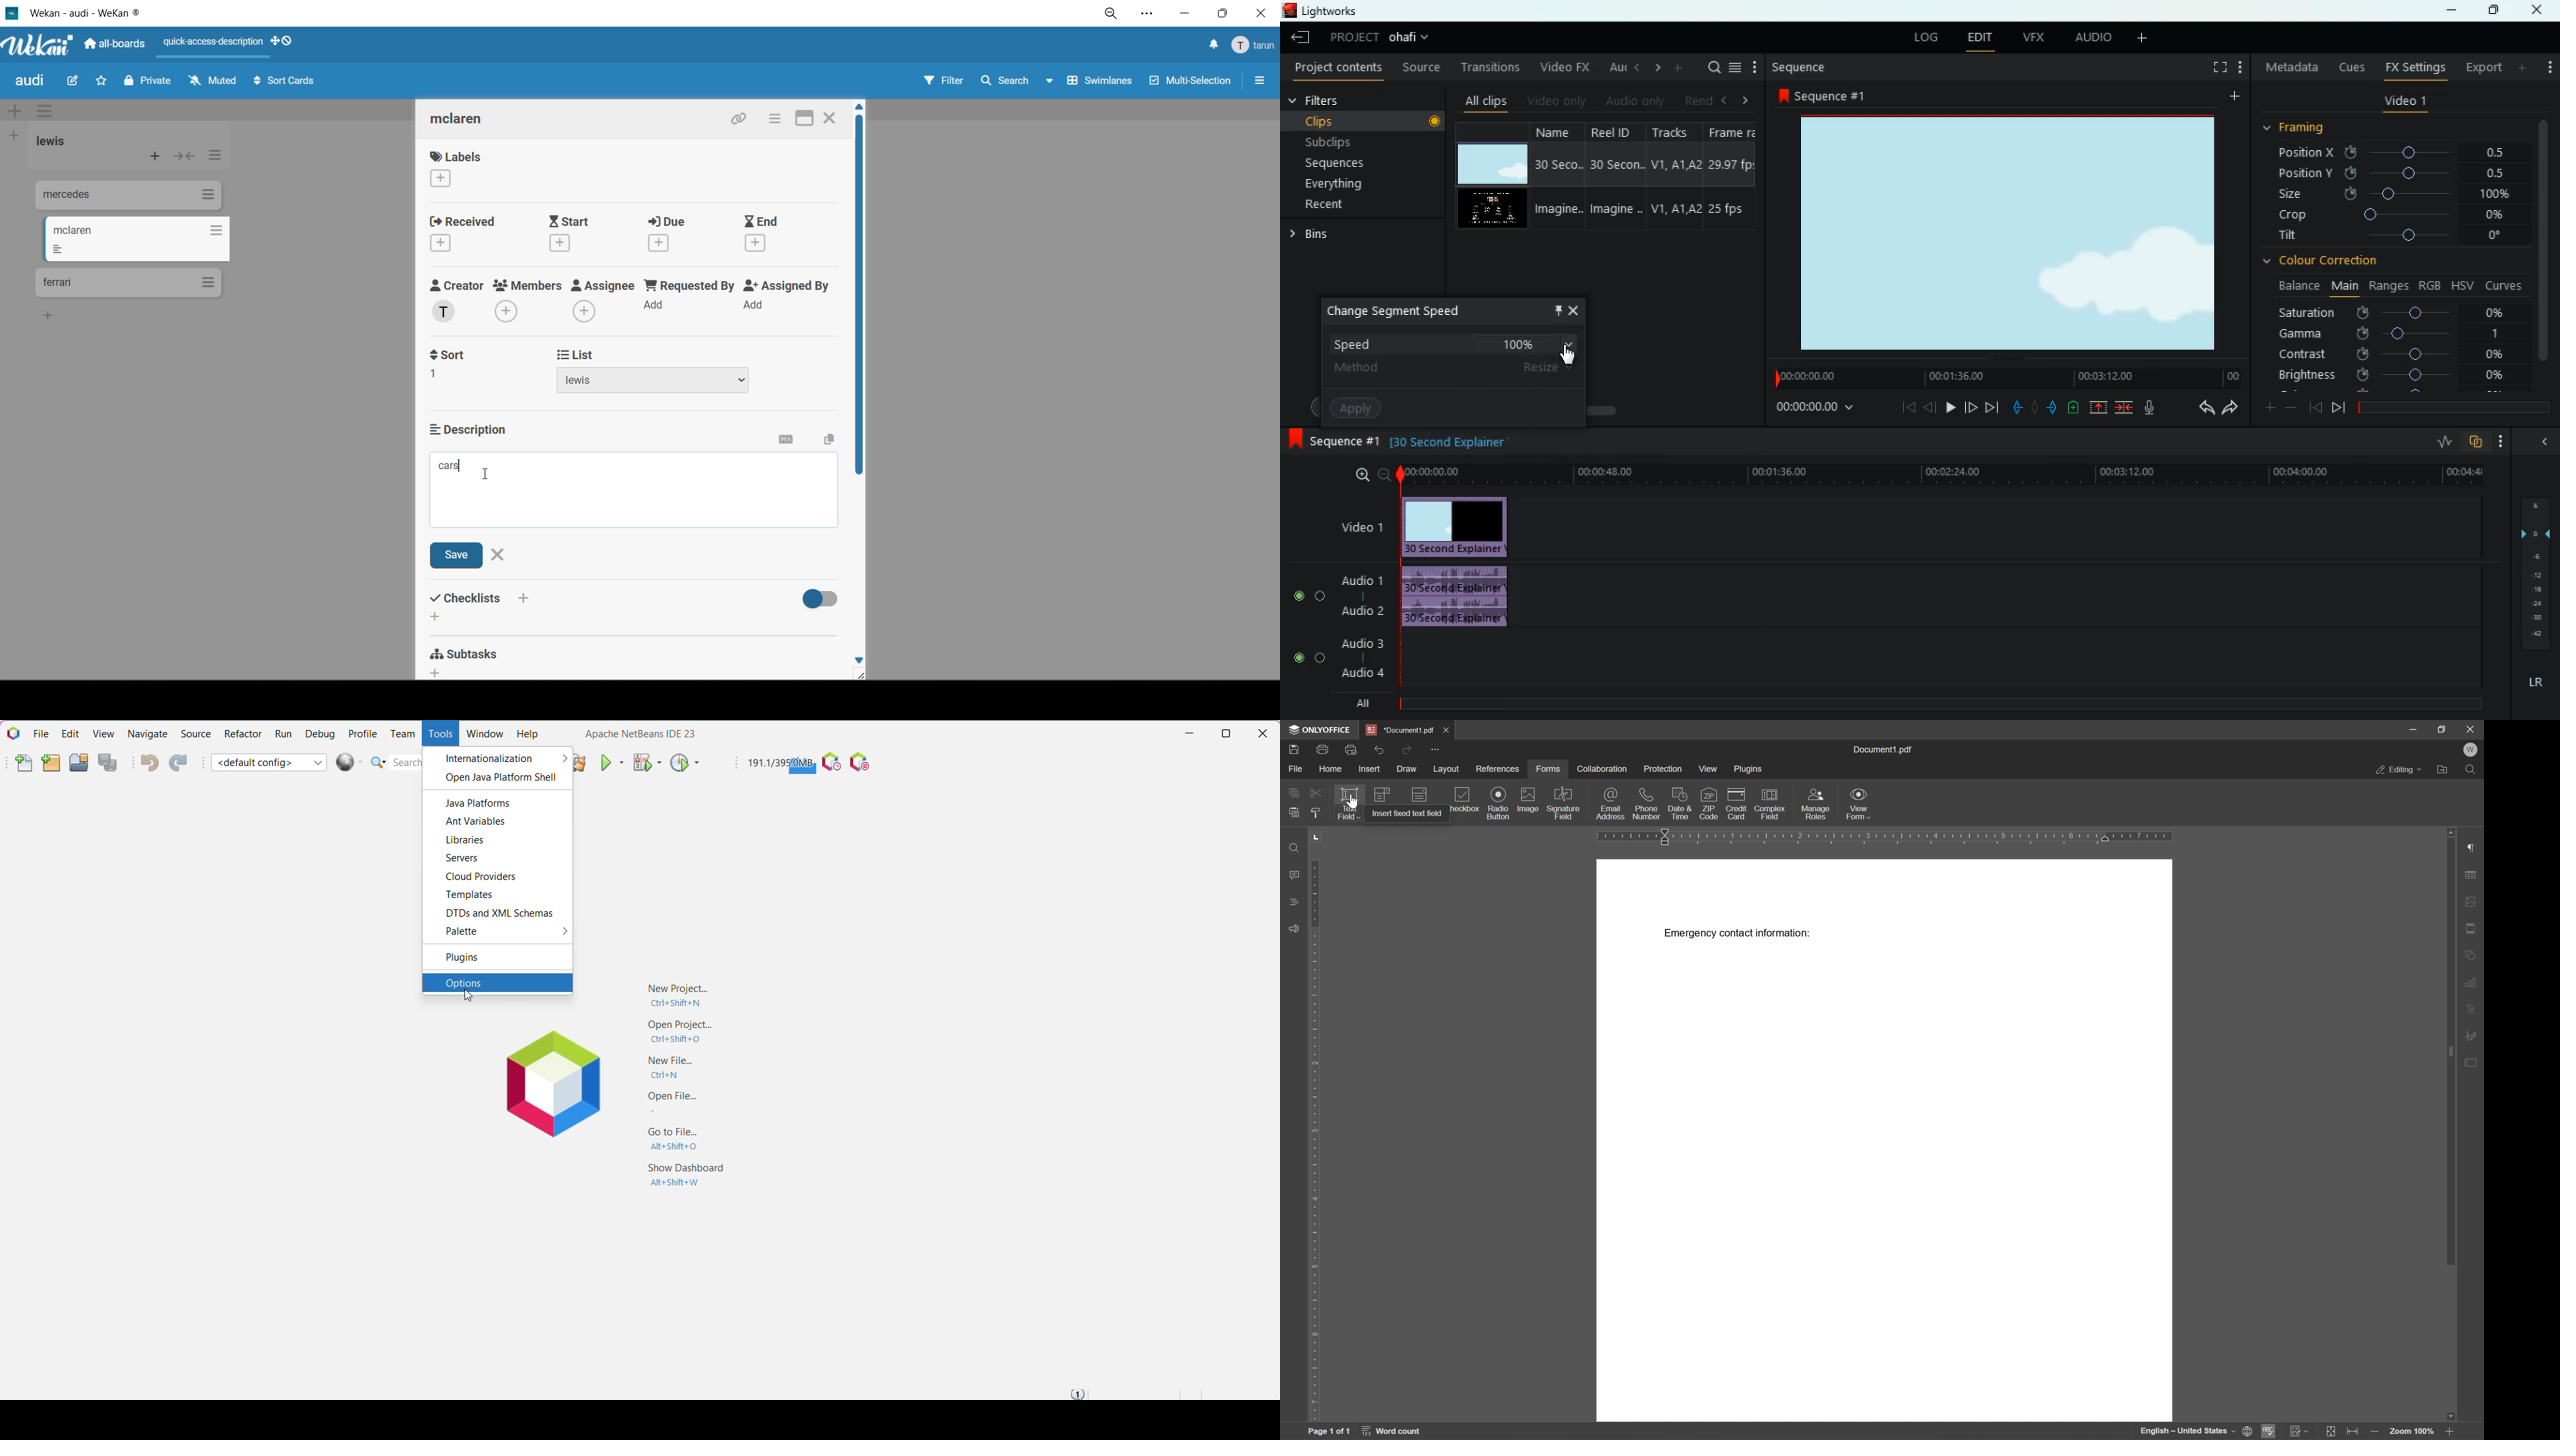 The height and width of the screenshot is (1456, 2576). What do you see at coordinates (49, 112) in the screenshot?
I see `swimlane actions` at bounding box center [49, 112].